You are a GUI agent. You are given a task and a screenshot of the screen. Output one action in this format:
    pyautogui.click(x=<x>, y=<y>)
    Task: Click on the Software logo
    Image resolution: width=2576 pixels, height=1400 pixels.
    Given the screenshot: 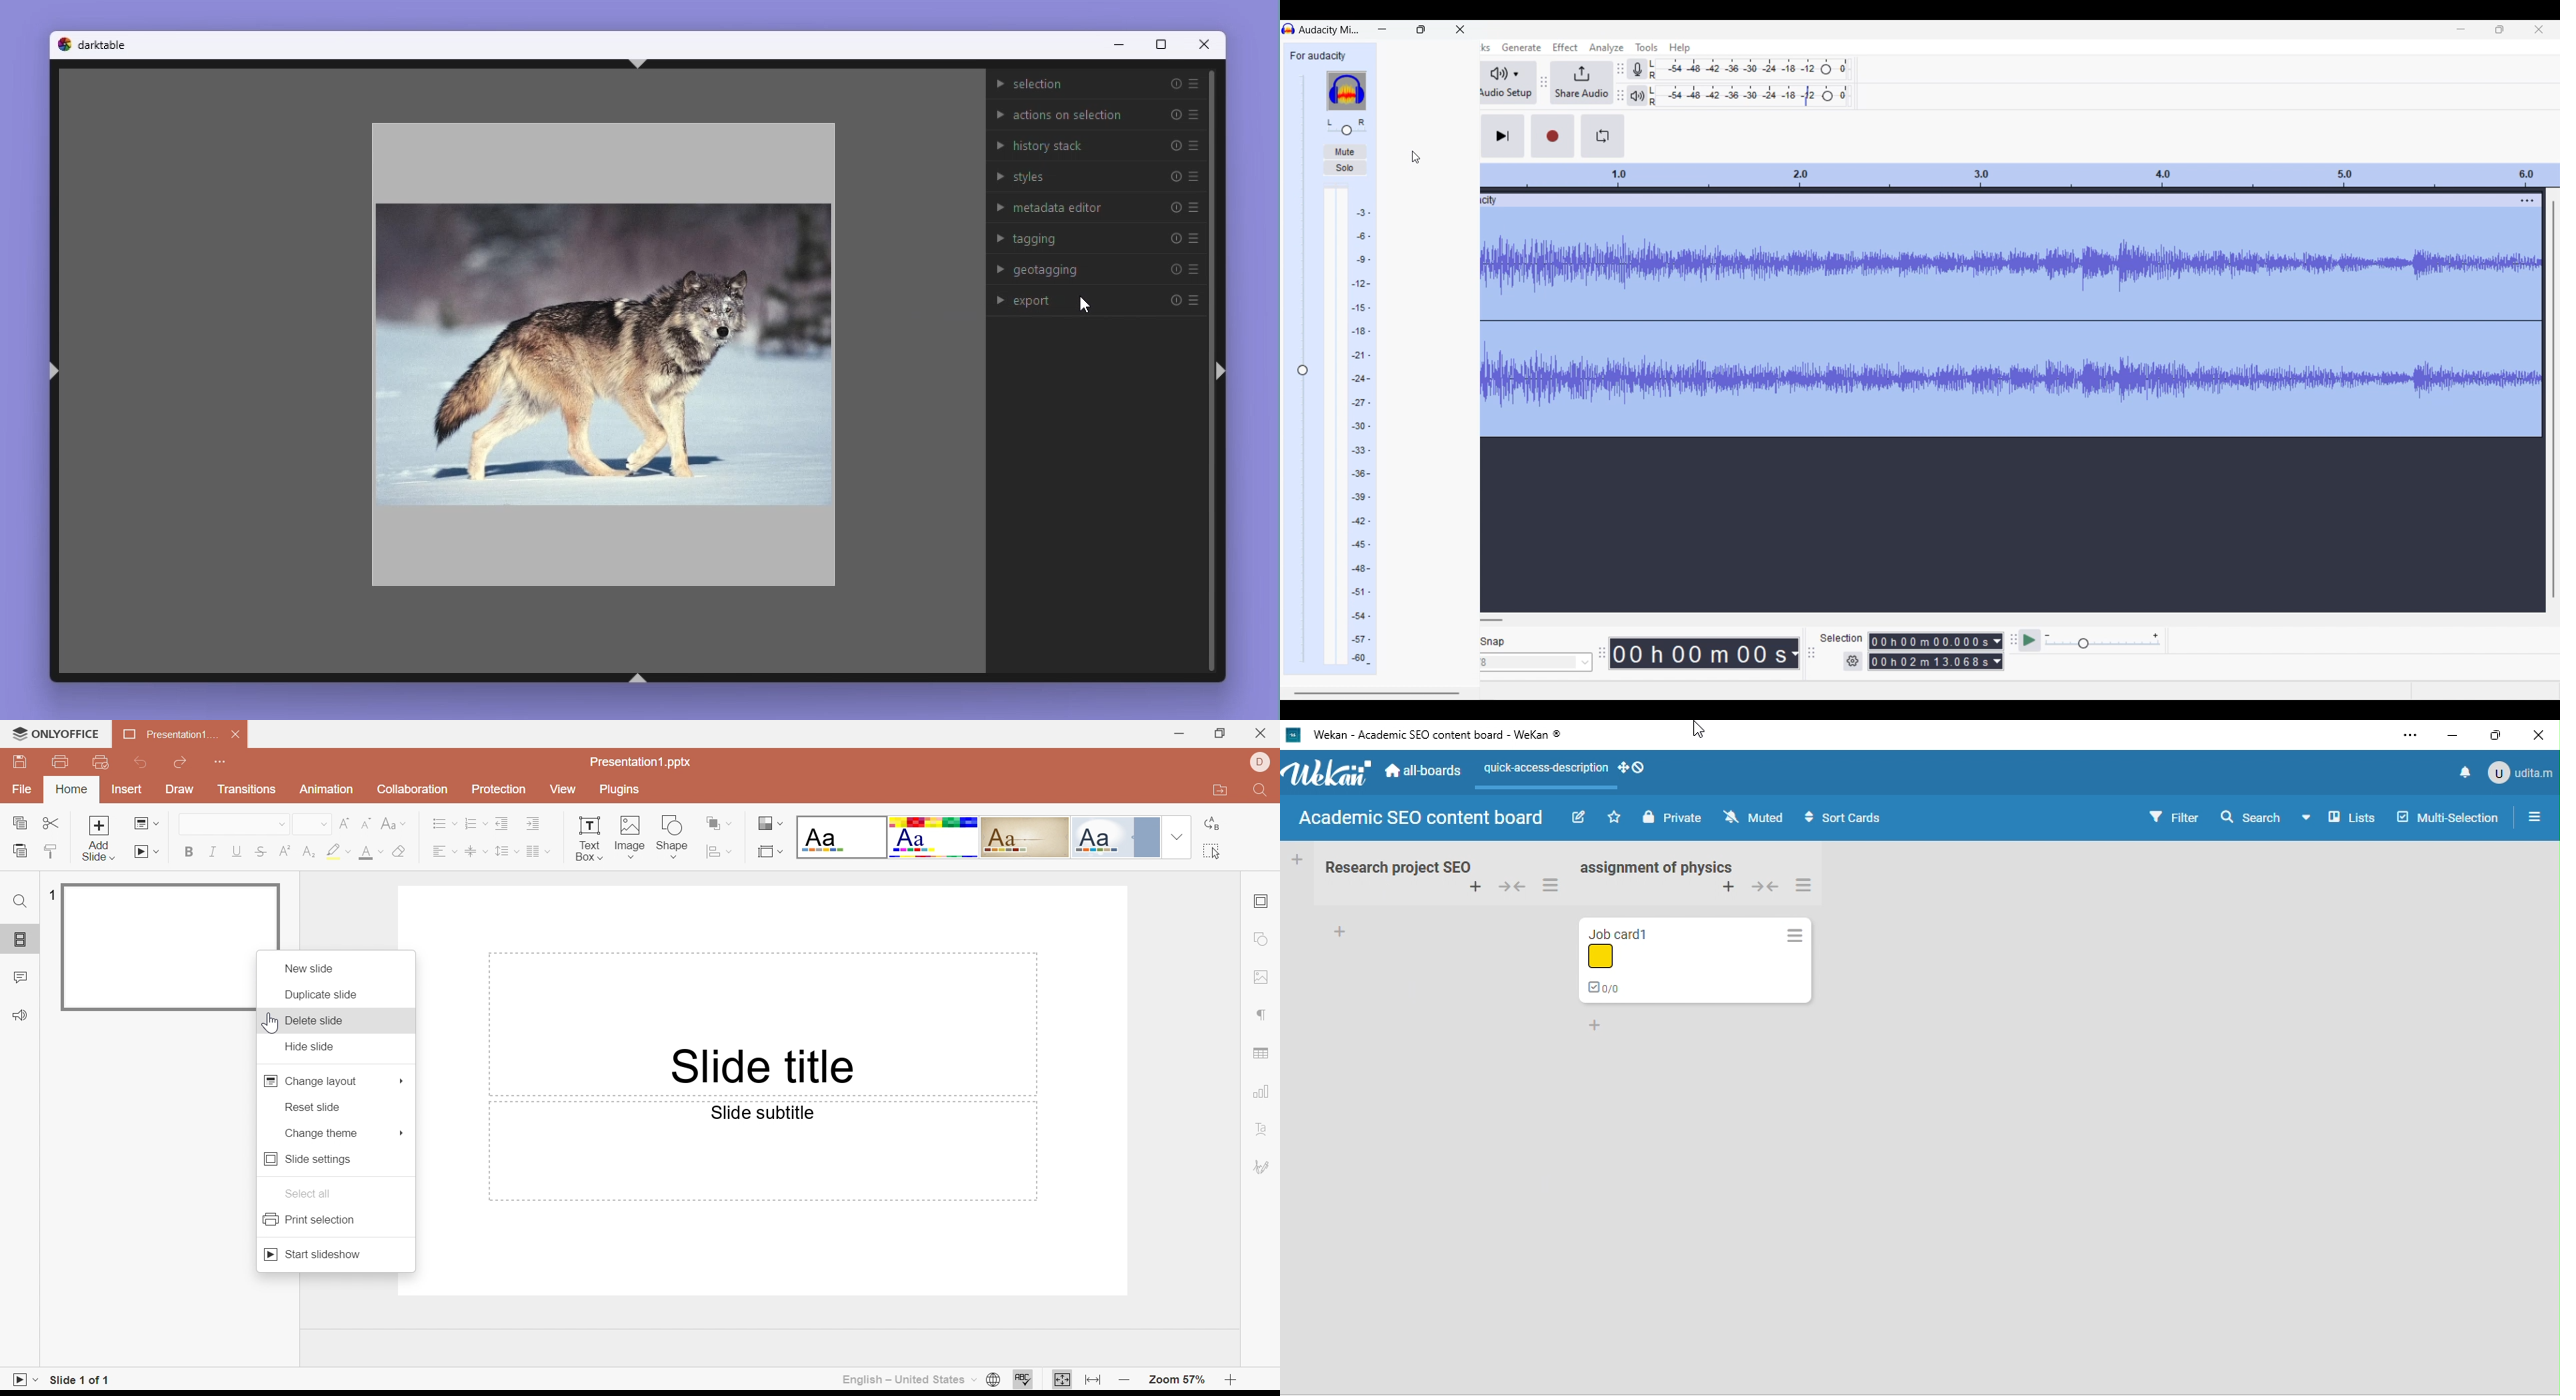 What is the action you would take?
    pyautogui.click(x=1289, y=29)
    